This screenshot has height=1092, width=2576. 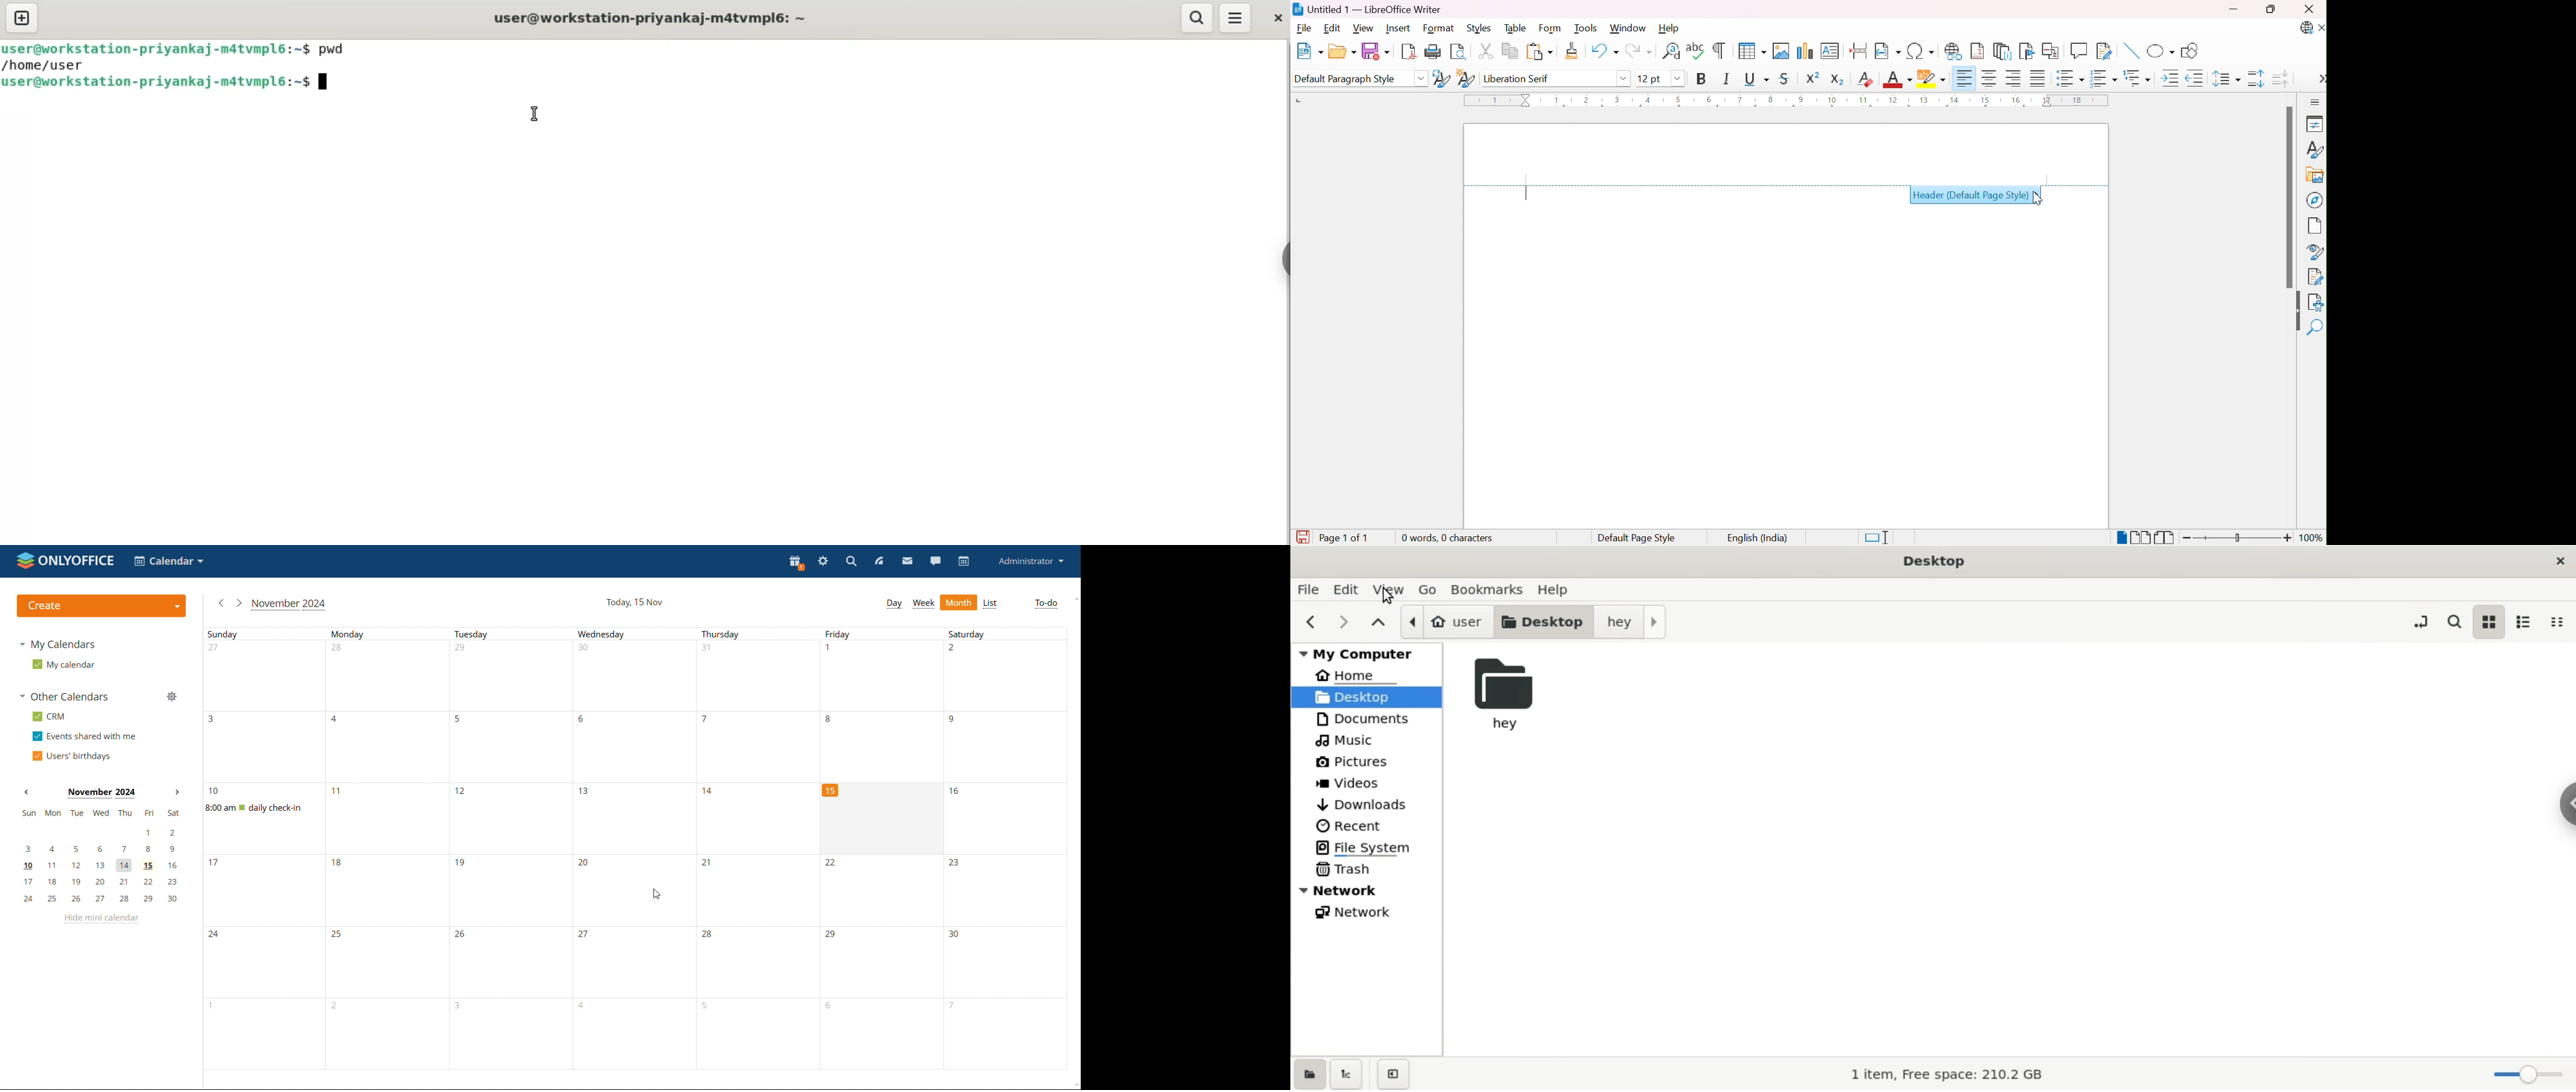 I want to click on Font color, so click(x=1898, y=81).